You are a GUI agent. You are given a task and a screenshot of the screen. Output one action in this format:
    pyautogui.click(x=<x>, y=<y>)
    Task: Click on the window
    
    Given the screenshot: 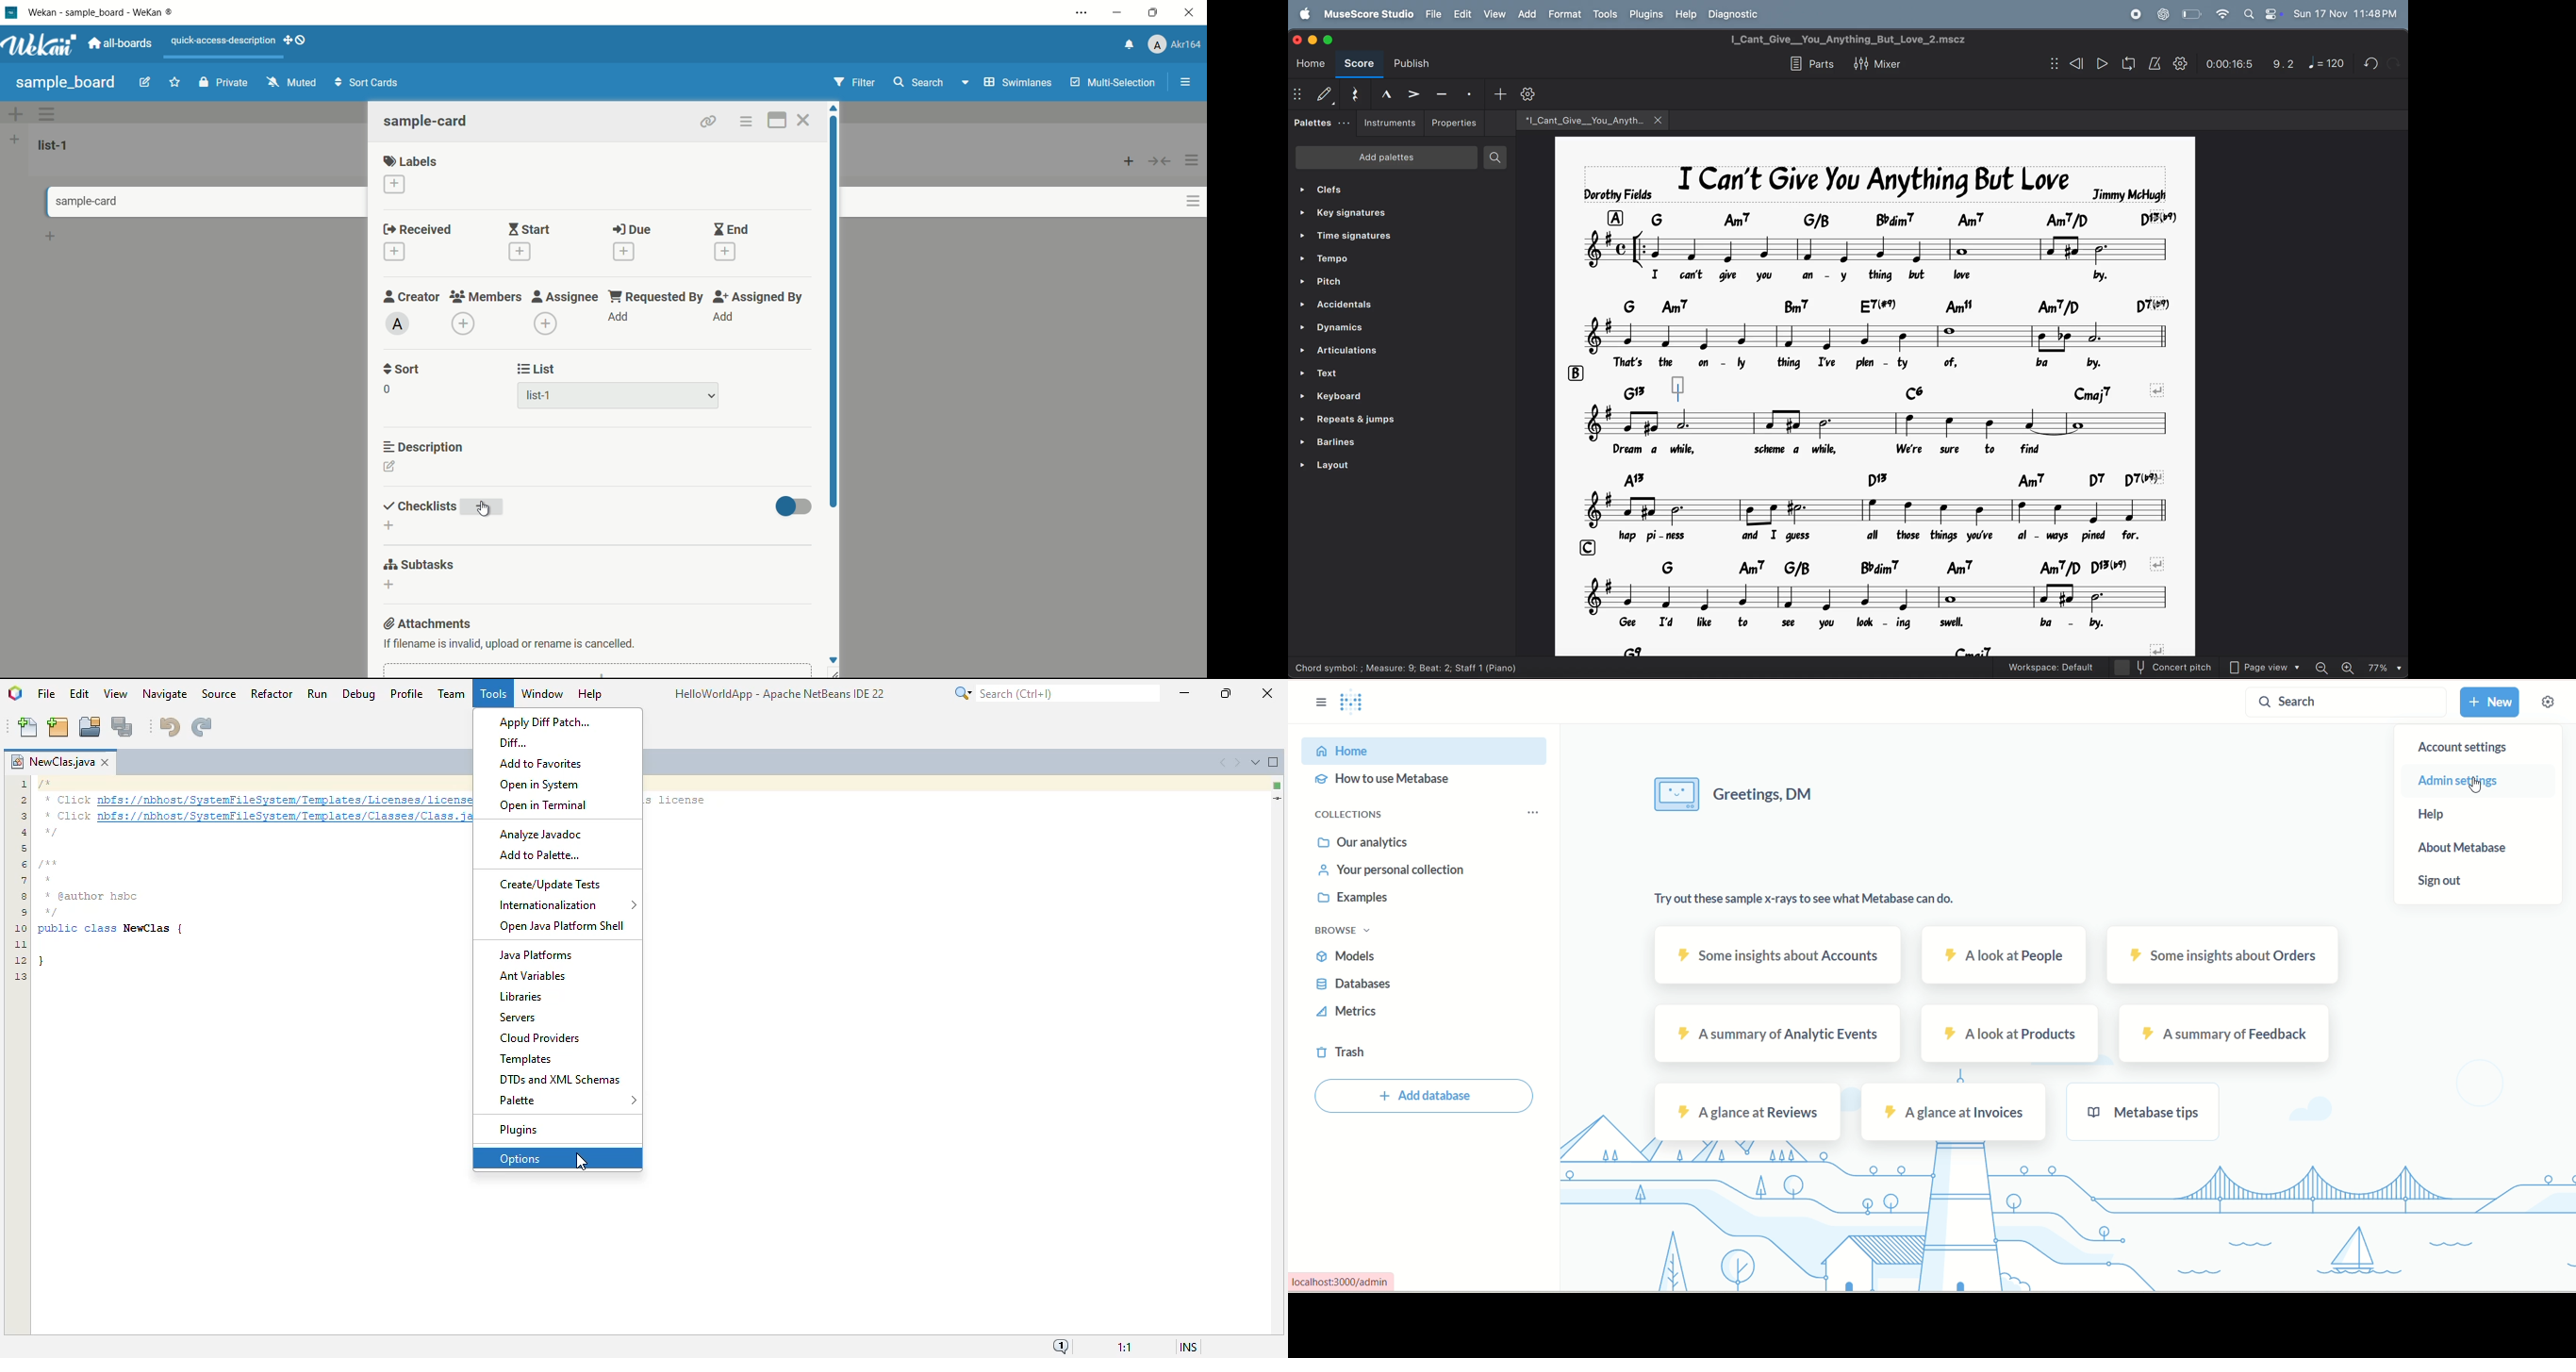 What is the action you would take?
    pyautogui.click(x=543, y=692)
    